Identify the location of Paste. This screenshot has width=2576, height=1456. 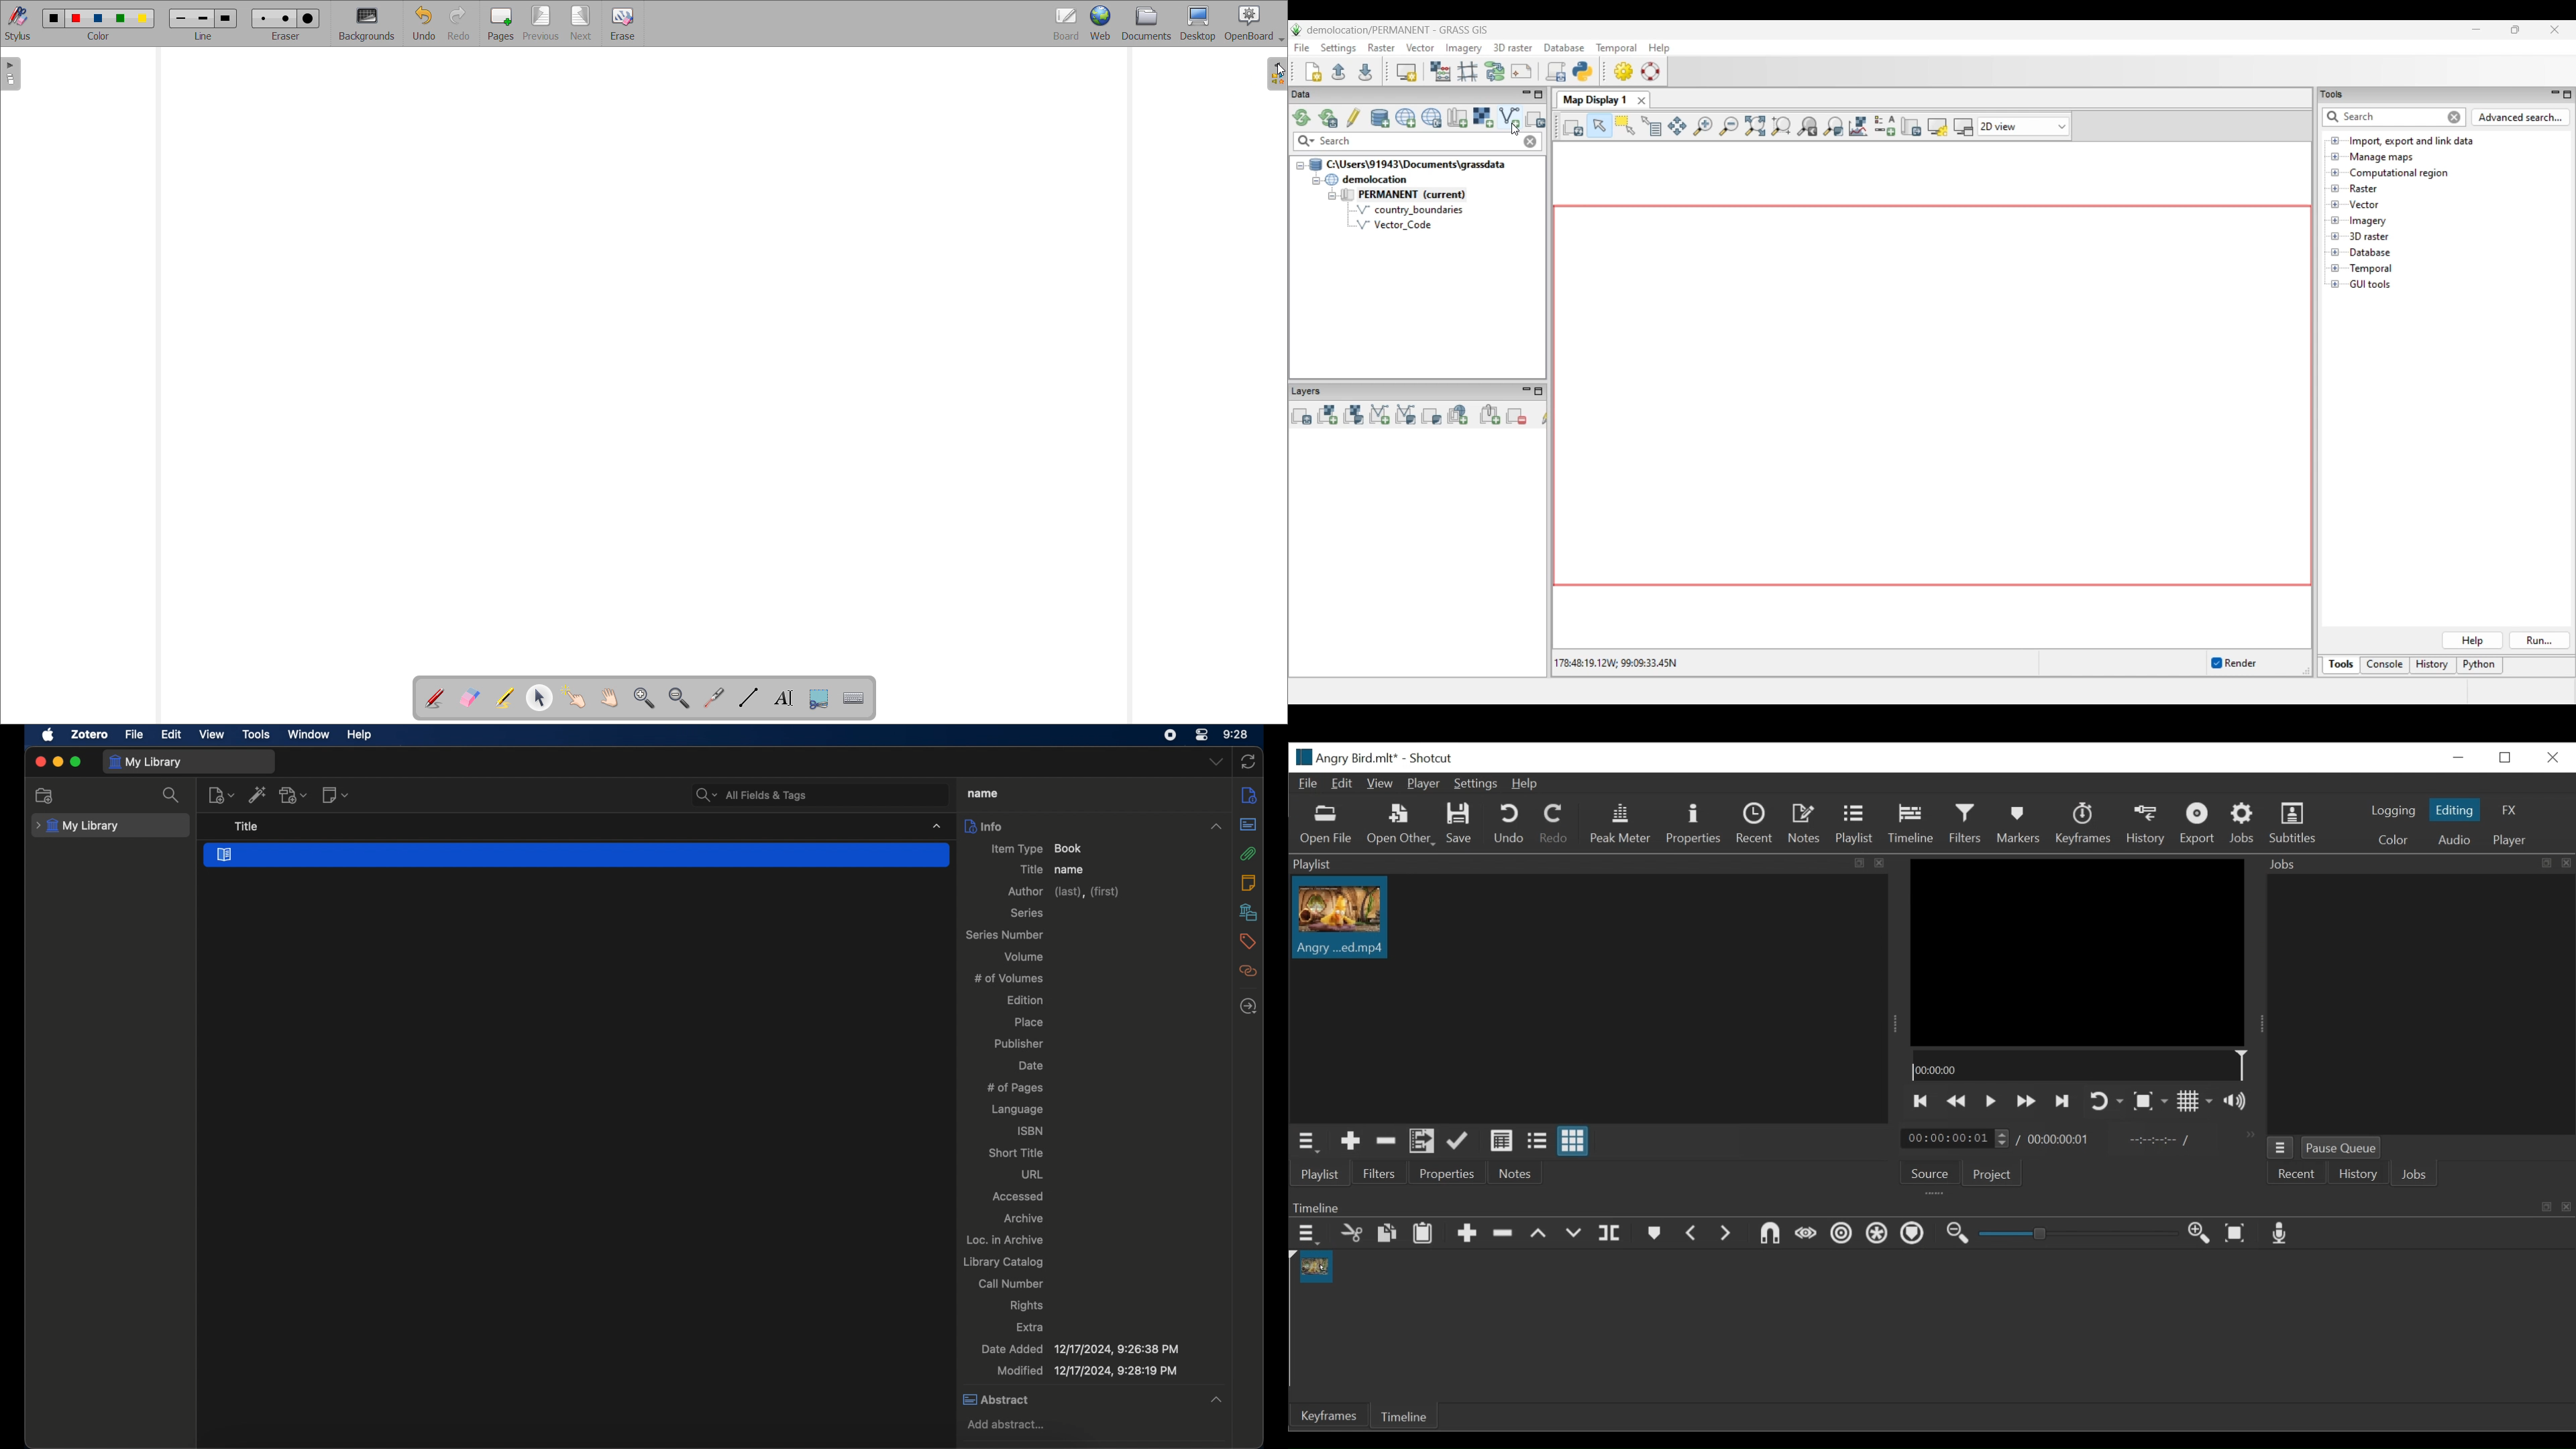
(1426, 1235).